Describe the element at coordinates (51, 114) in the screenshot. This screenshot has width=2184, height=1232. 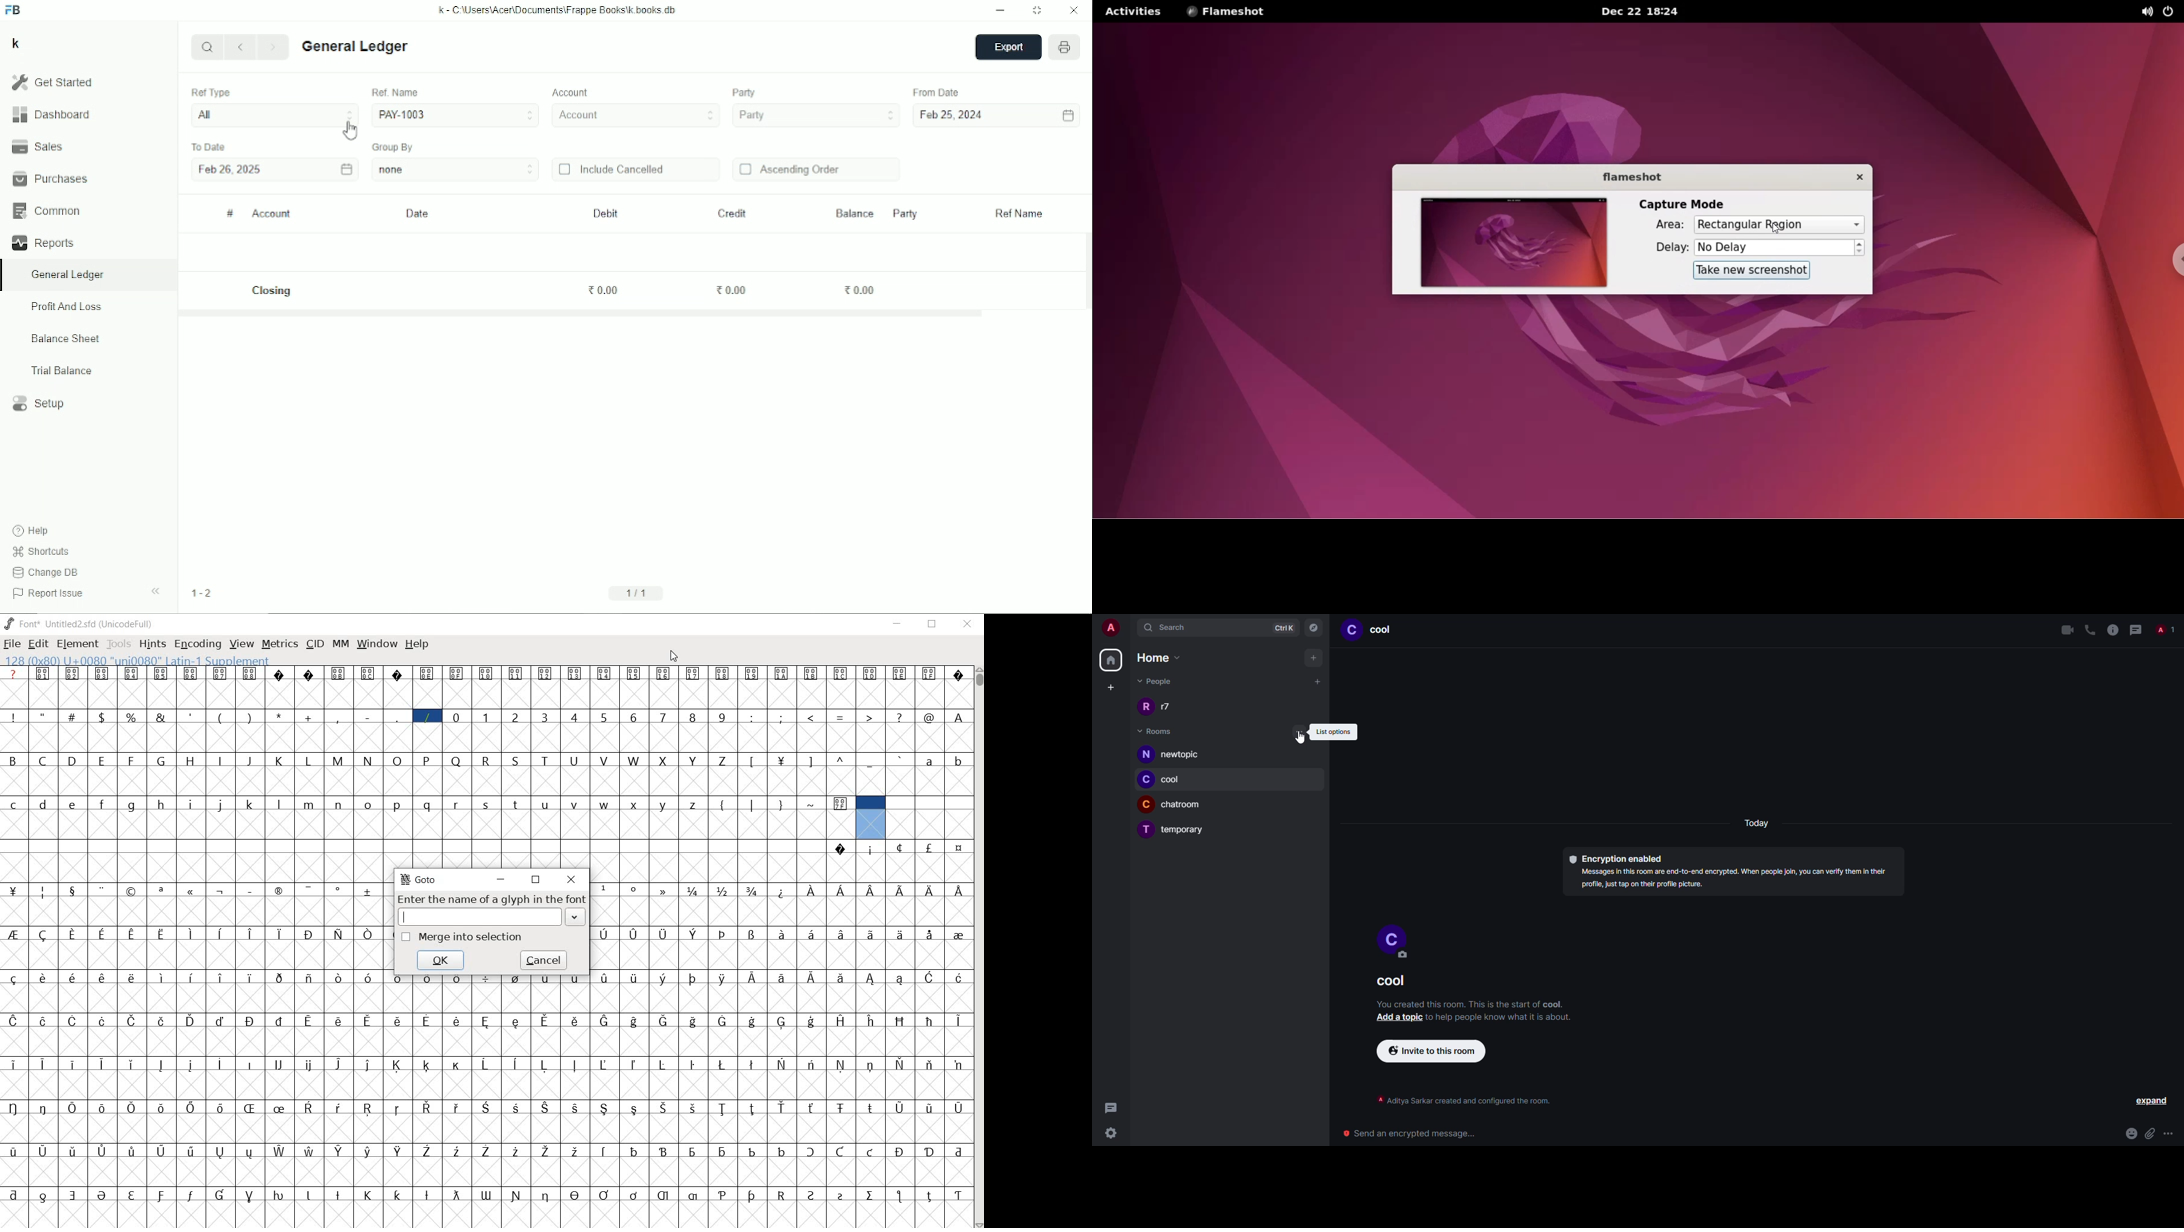
I see `Dashboard` at that location.